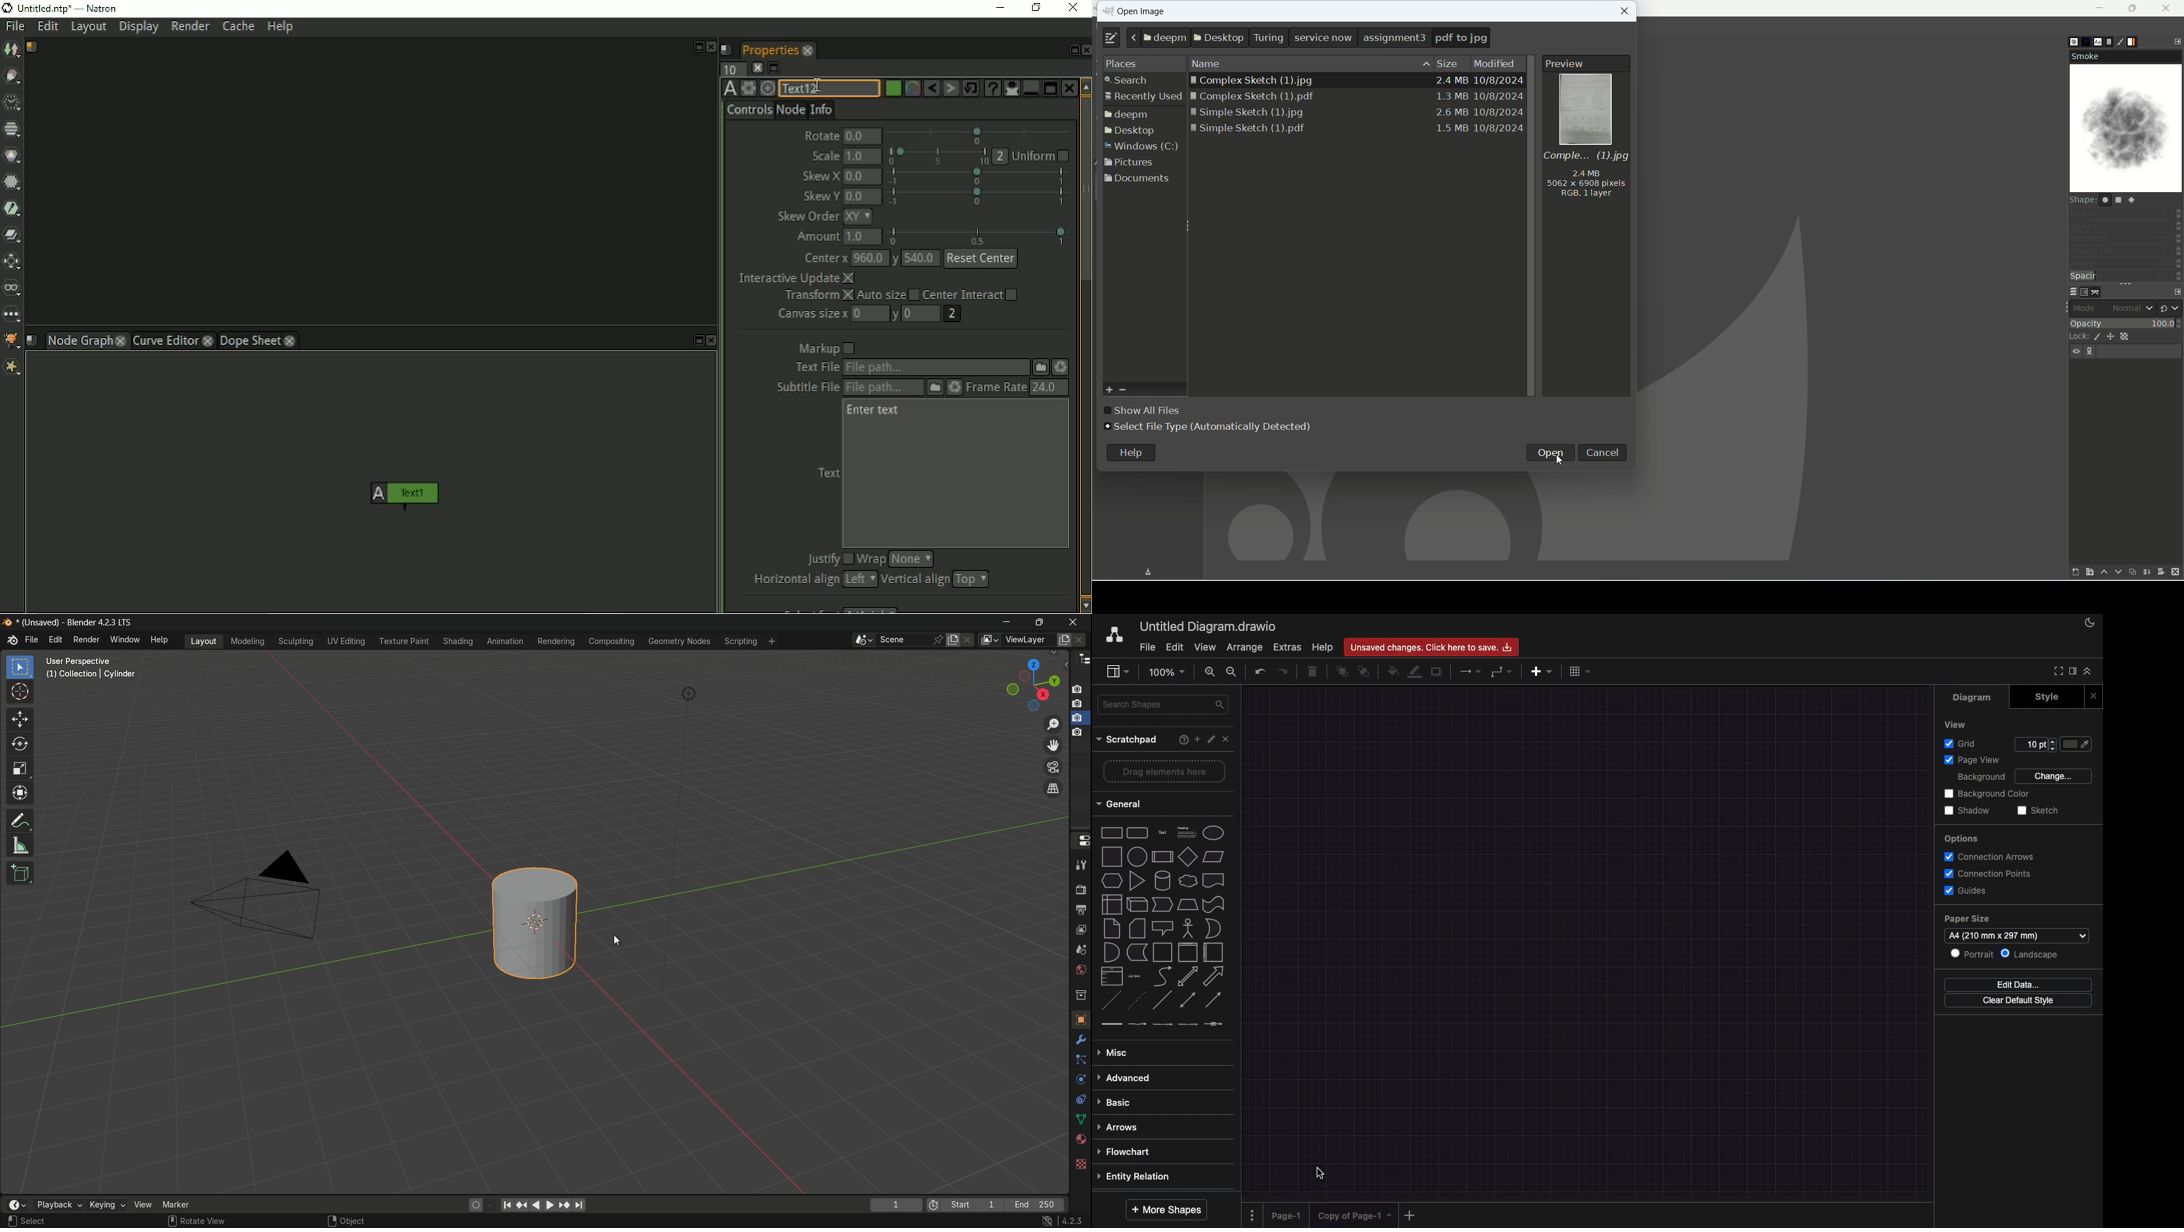 Image resolution: width=2184 pixels, height=1232 pixels. Describe the element at coordinates (1259, 671) in the screenshot. I see `undo` at that location.